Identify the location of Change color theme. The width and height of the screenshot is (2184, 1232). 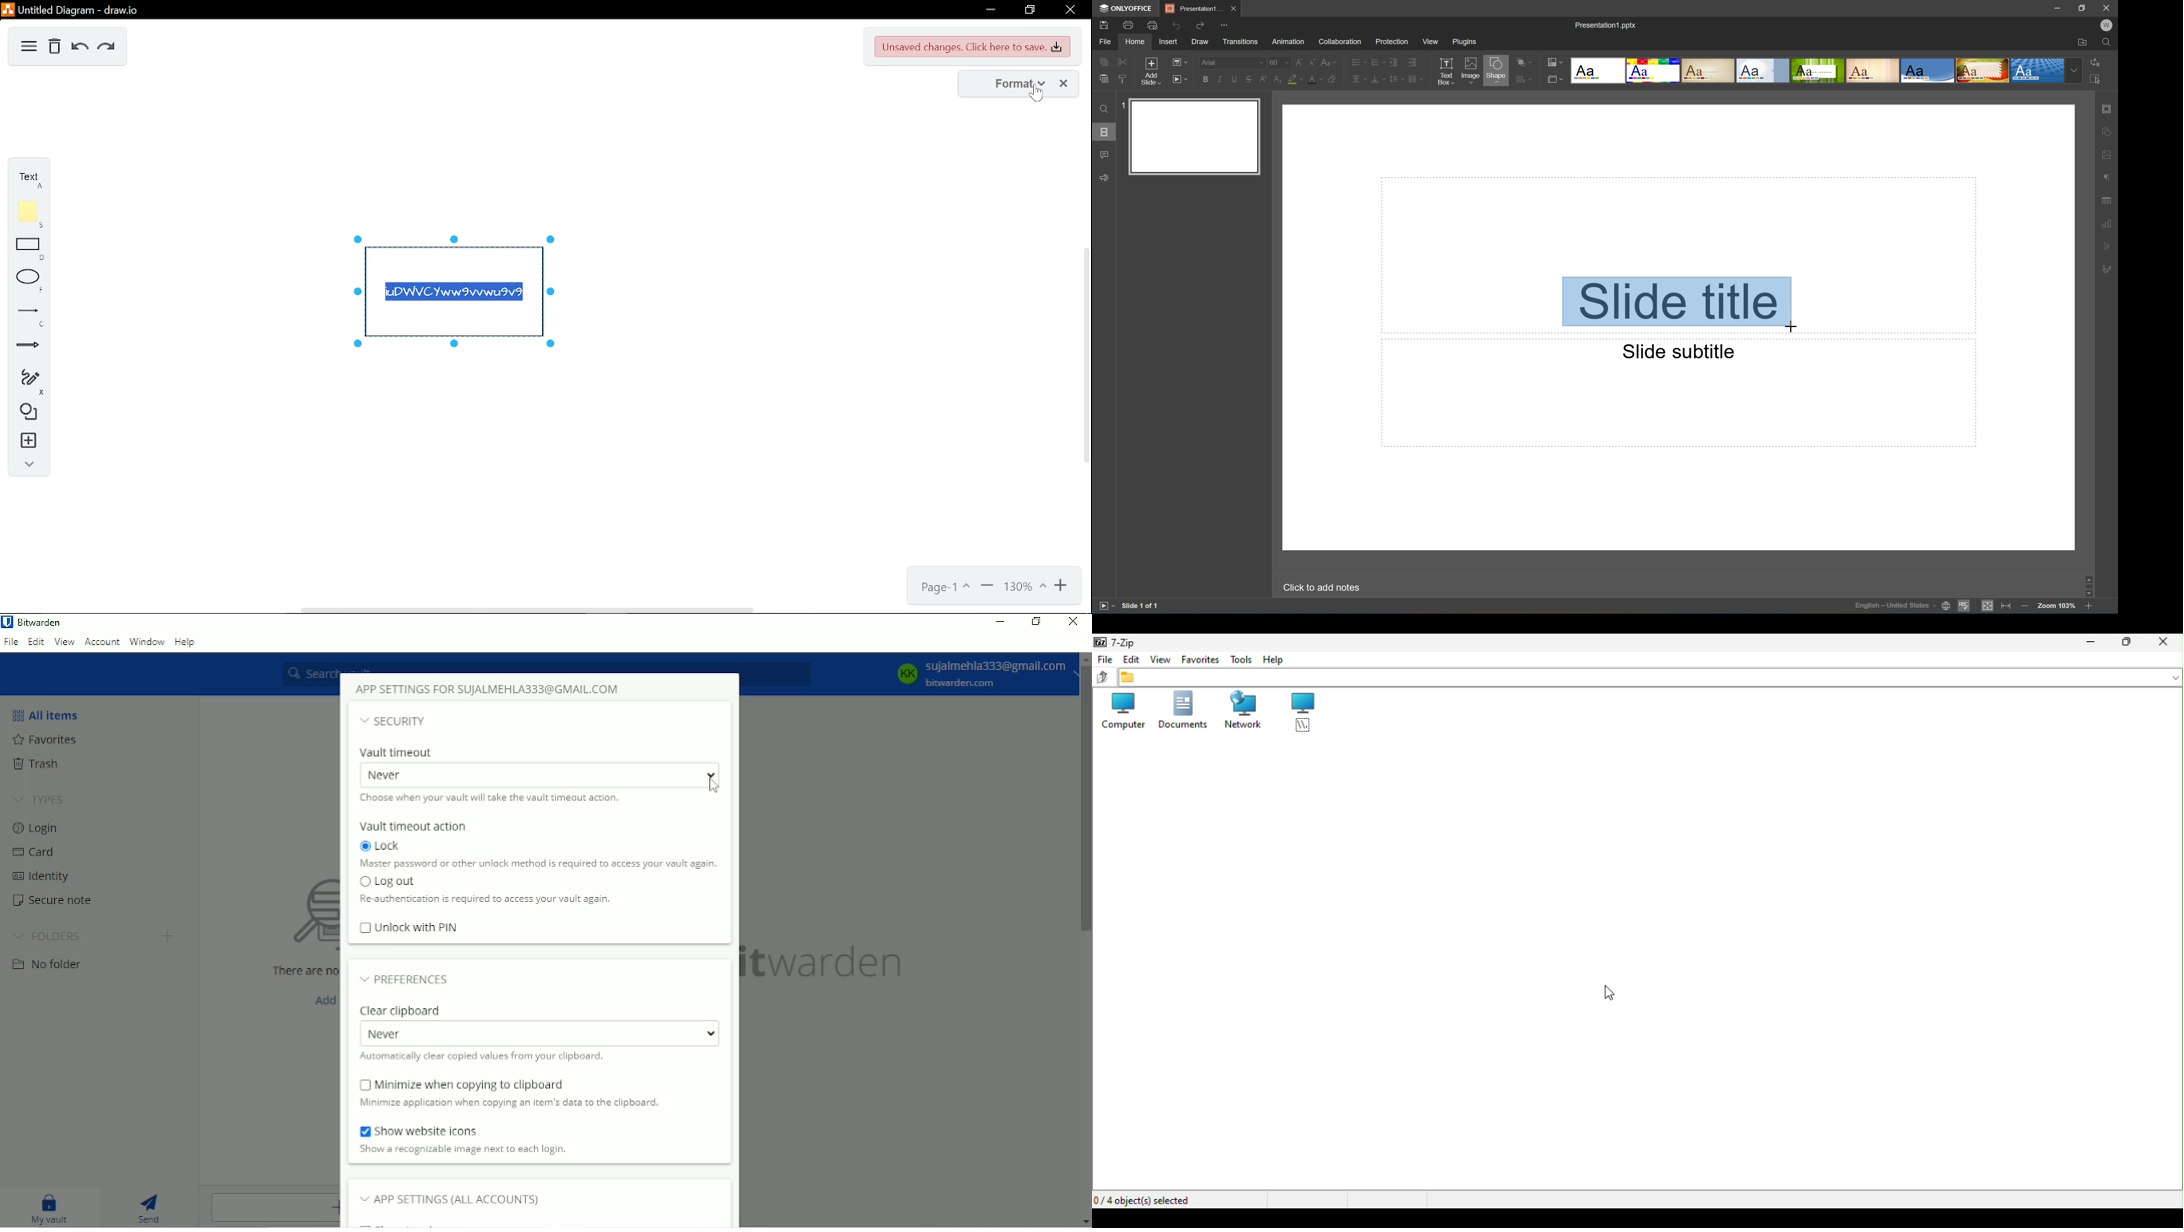
(1555, 62).